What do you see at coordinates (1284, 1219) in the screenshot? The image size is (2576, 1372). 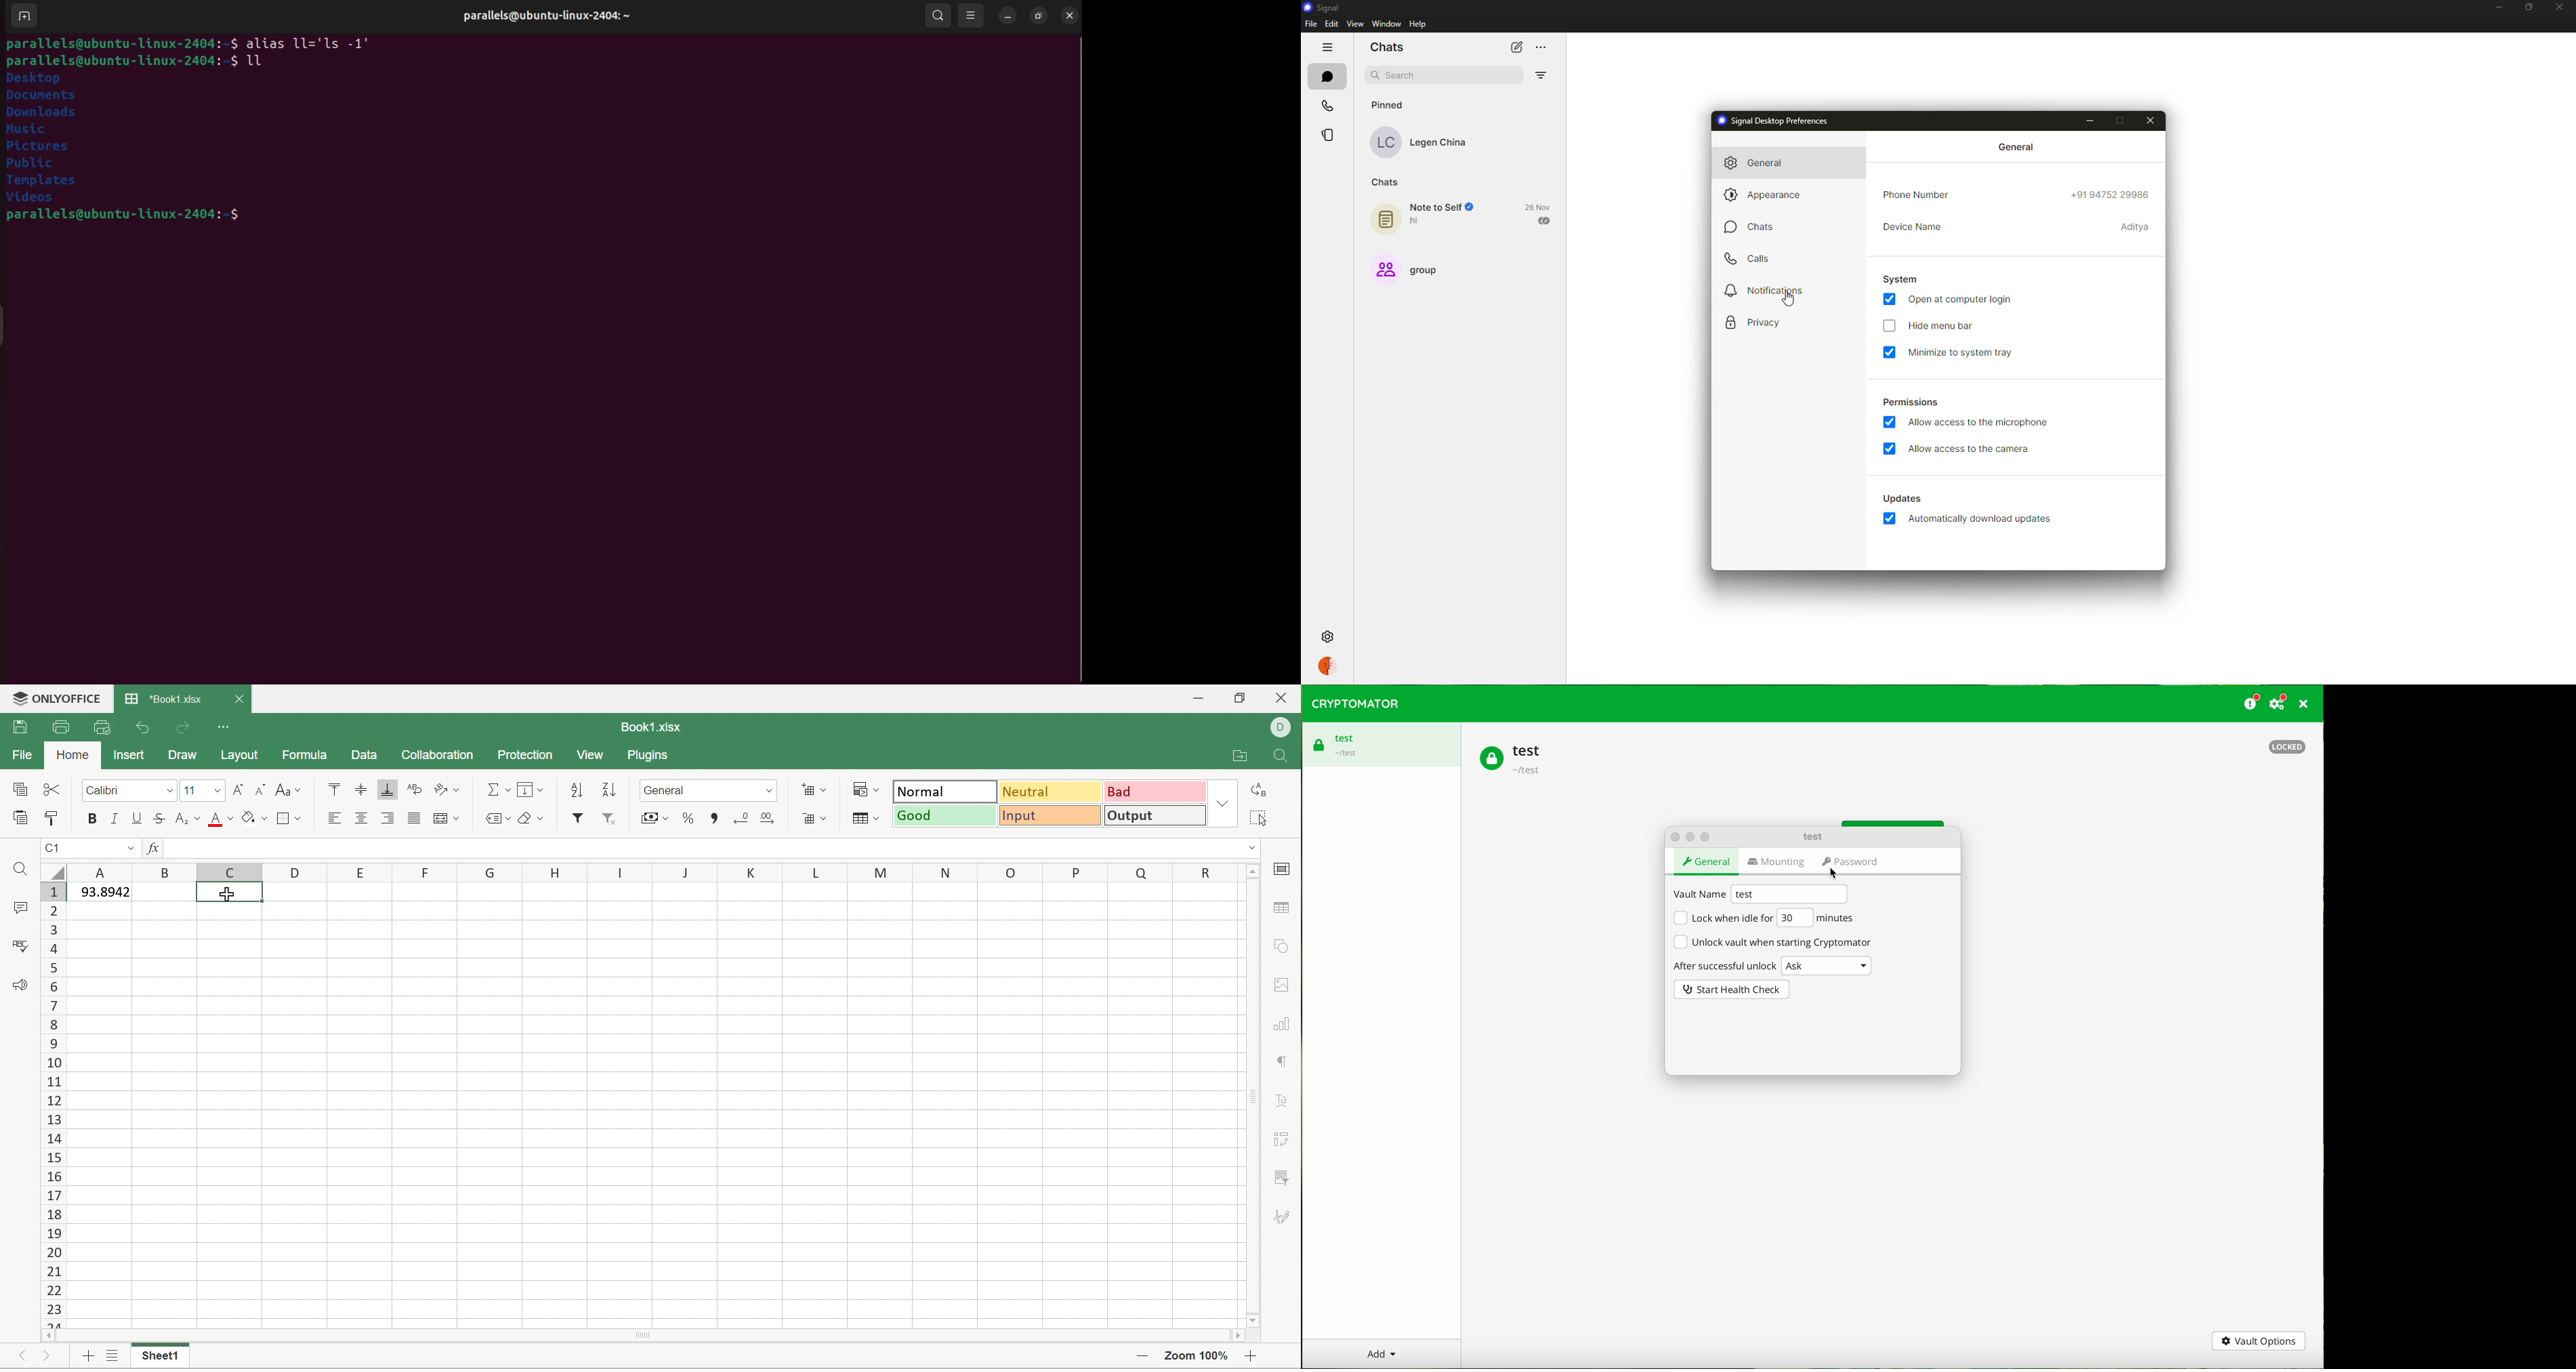 I see `Signature settings` at bounding box center [1284, 1219].